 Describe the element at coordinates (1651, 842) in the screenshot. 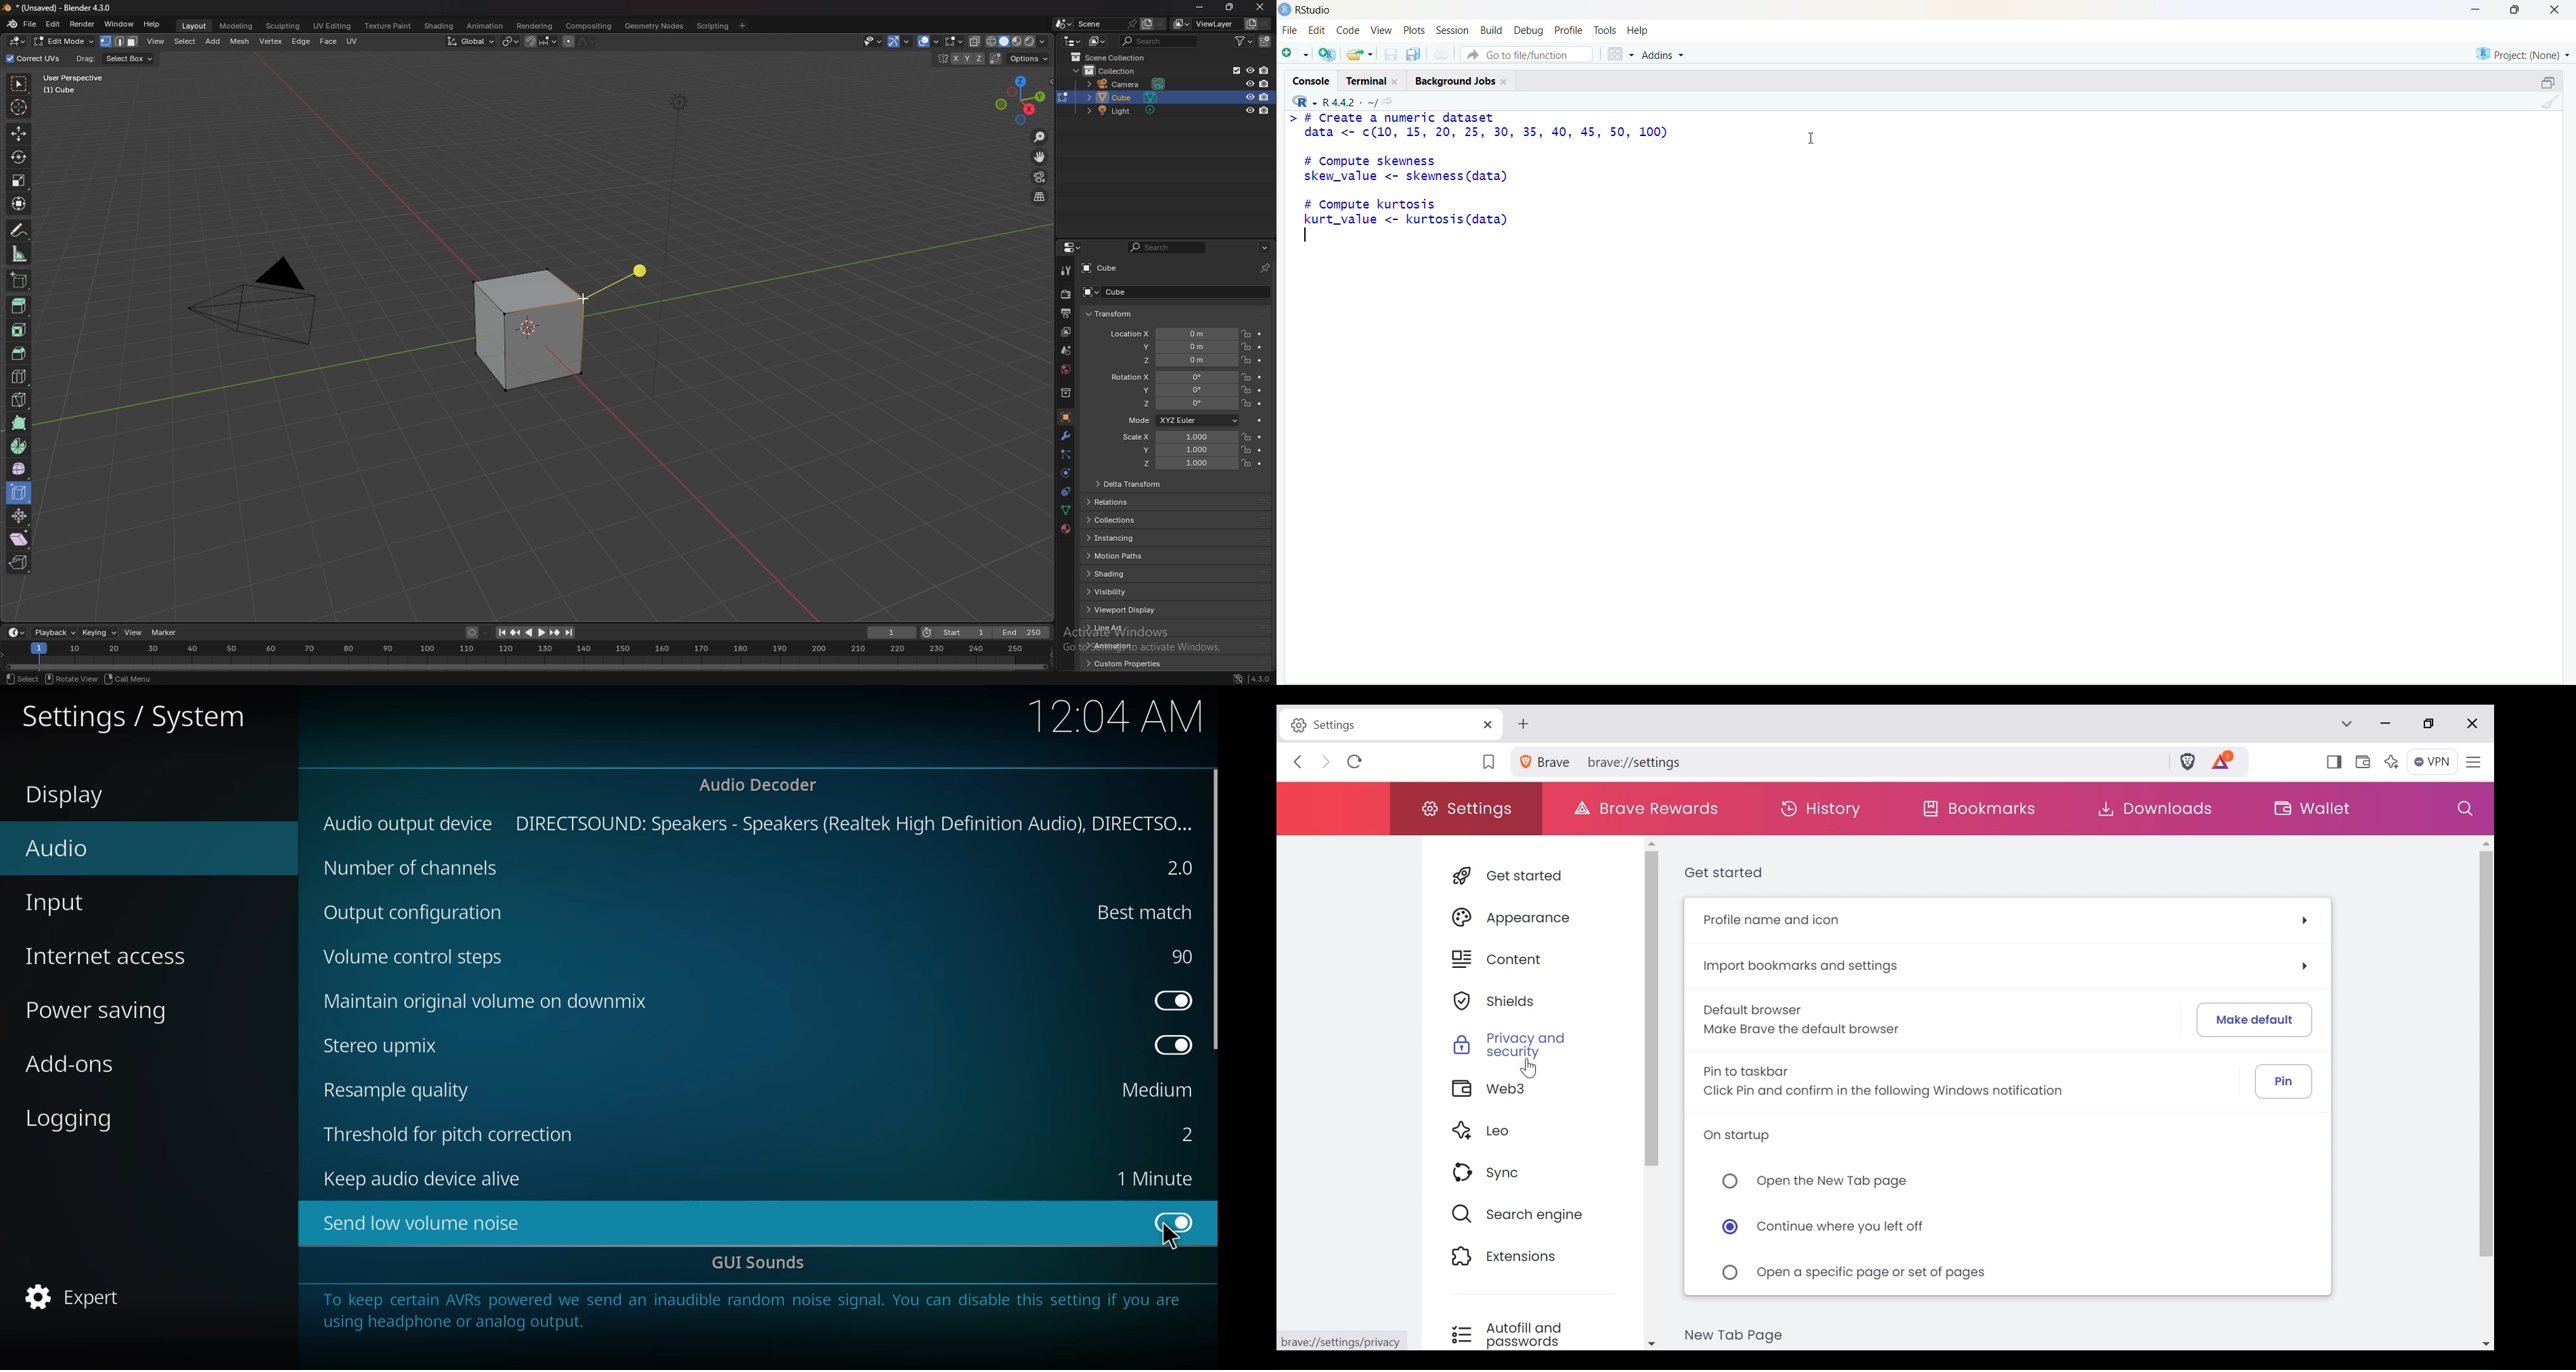

I see `Scroll up` at that location.